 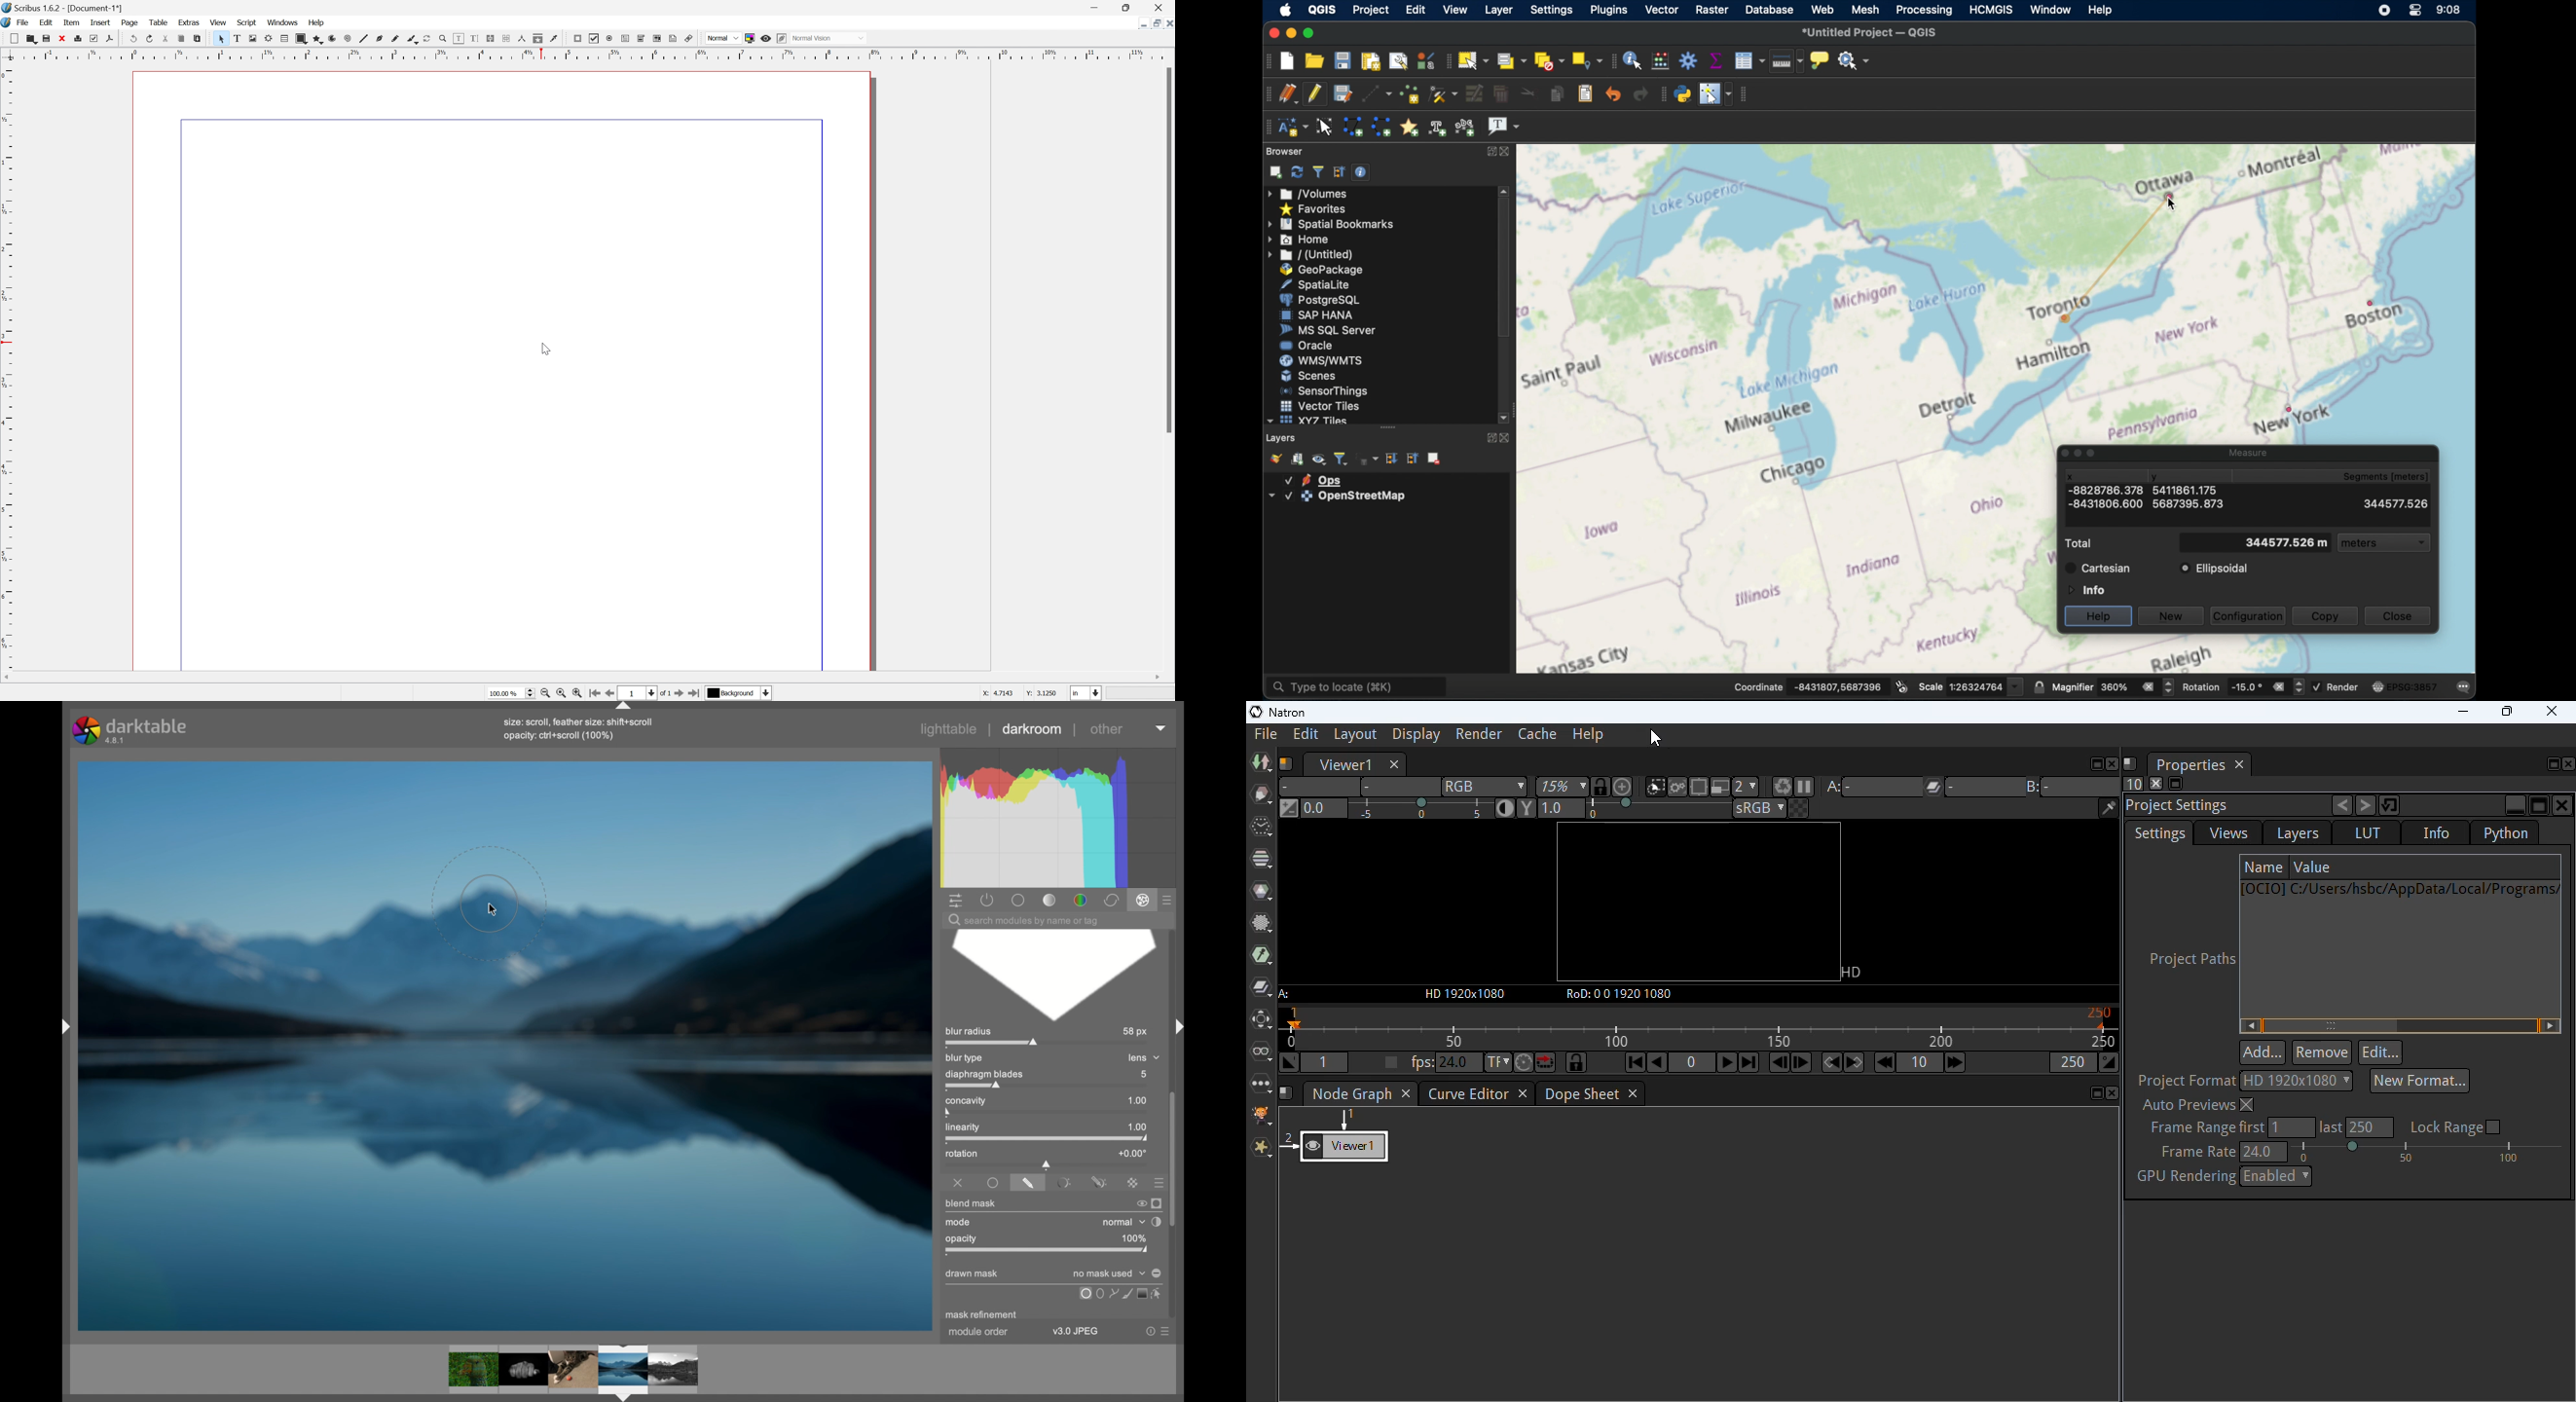 I want to click on float pane, so click(x=2552, y=764).